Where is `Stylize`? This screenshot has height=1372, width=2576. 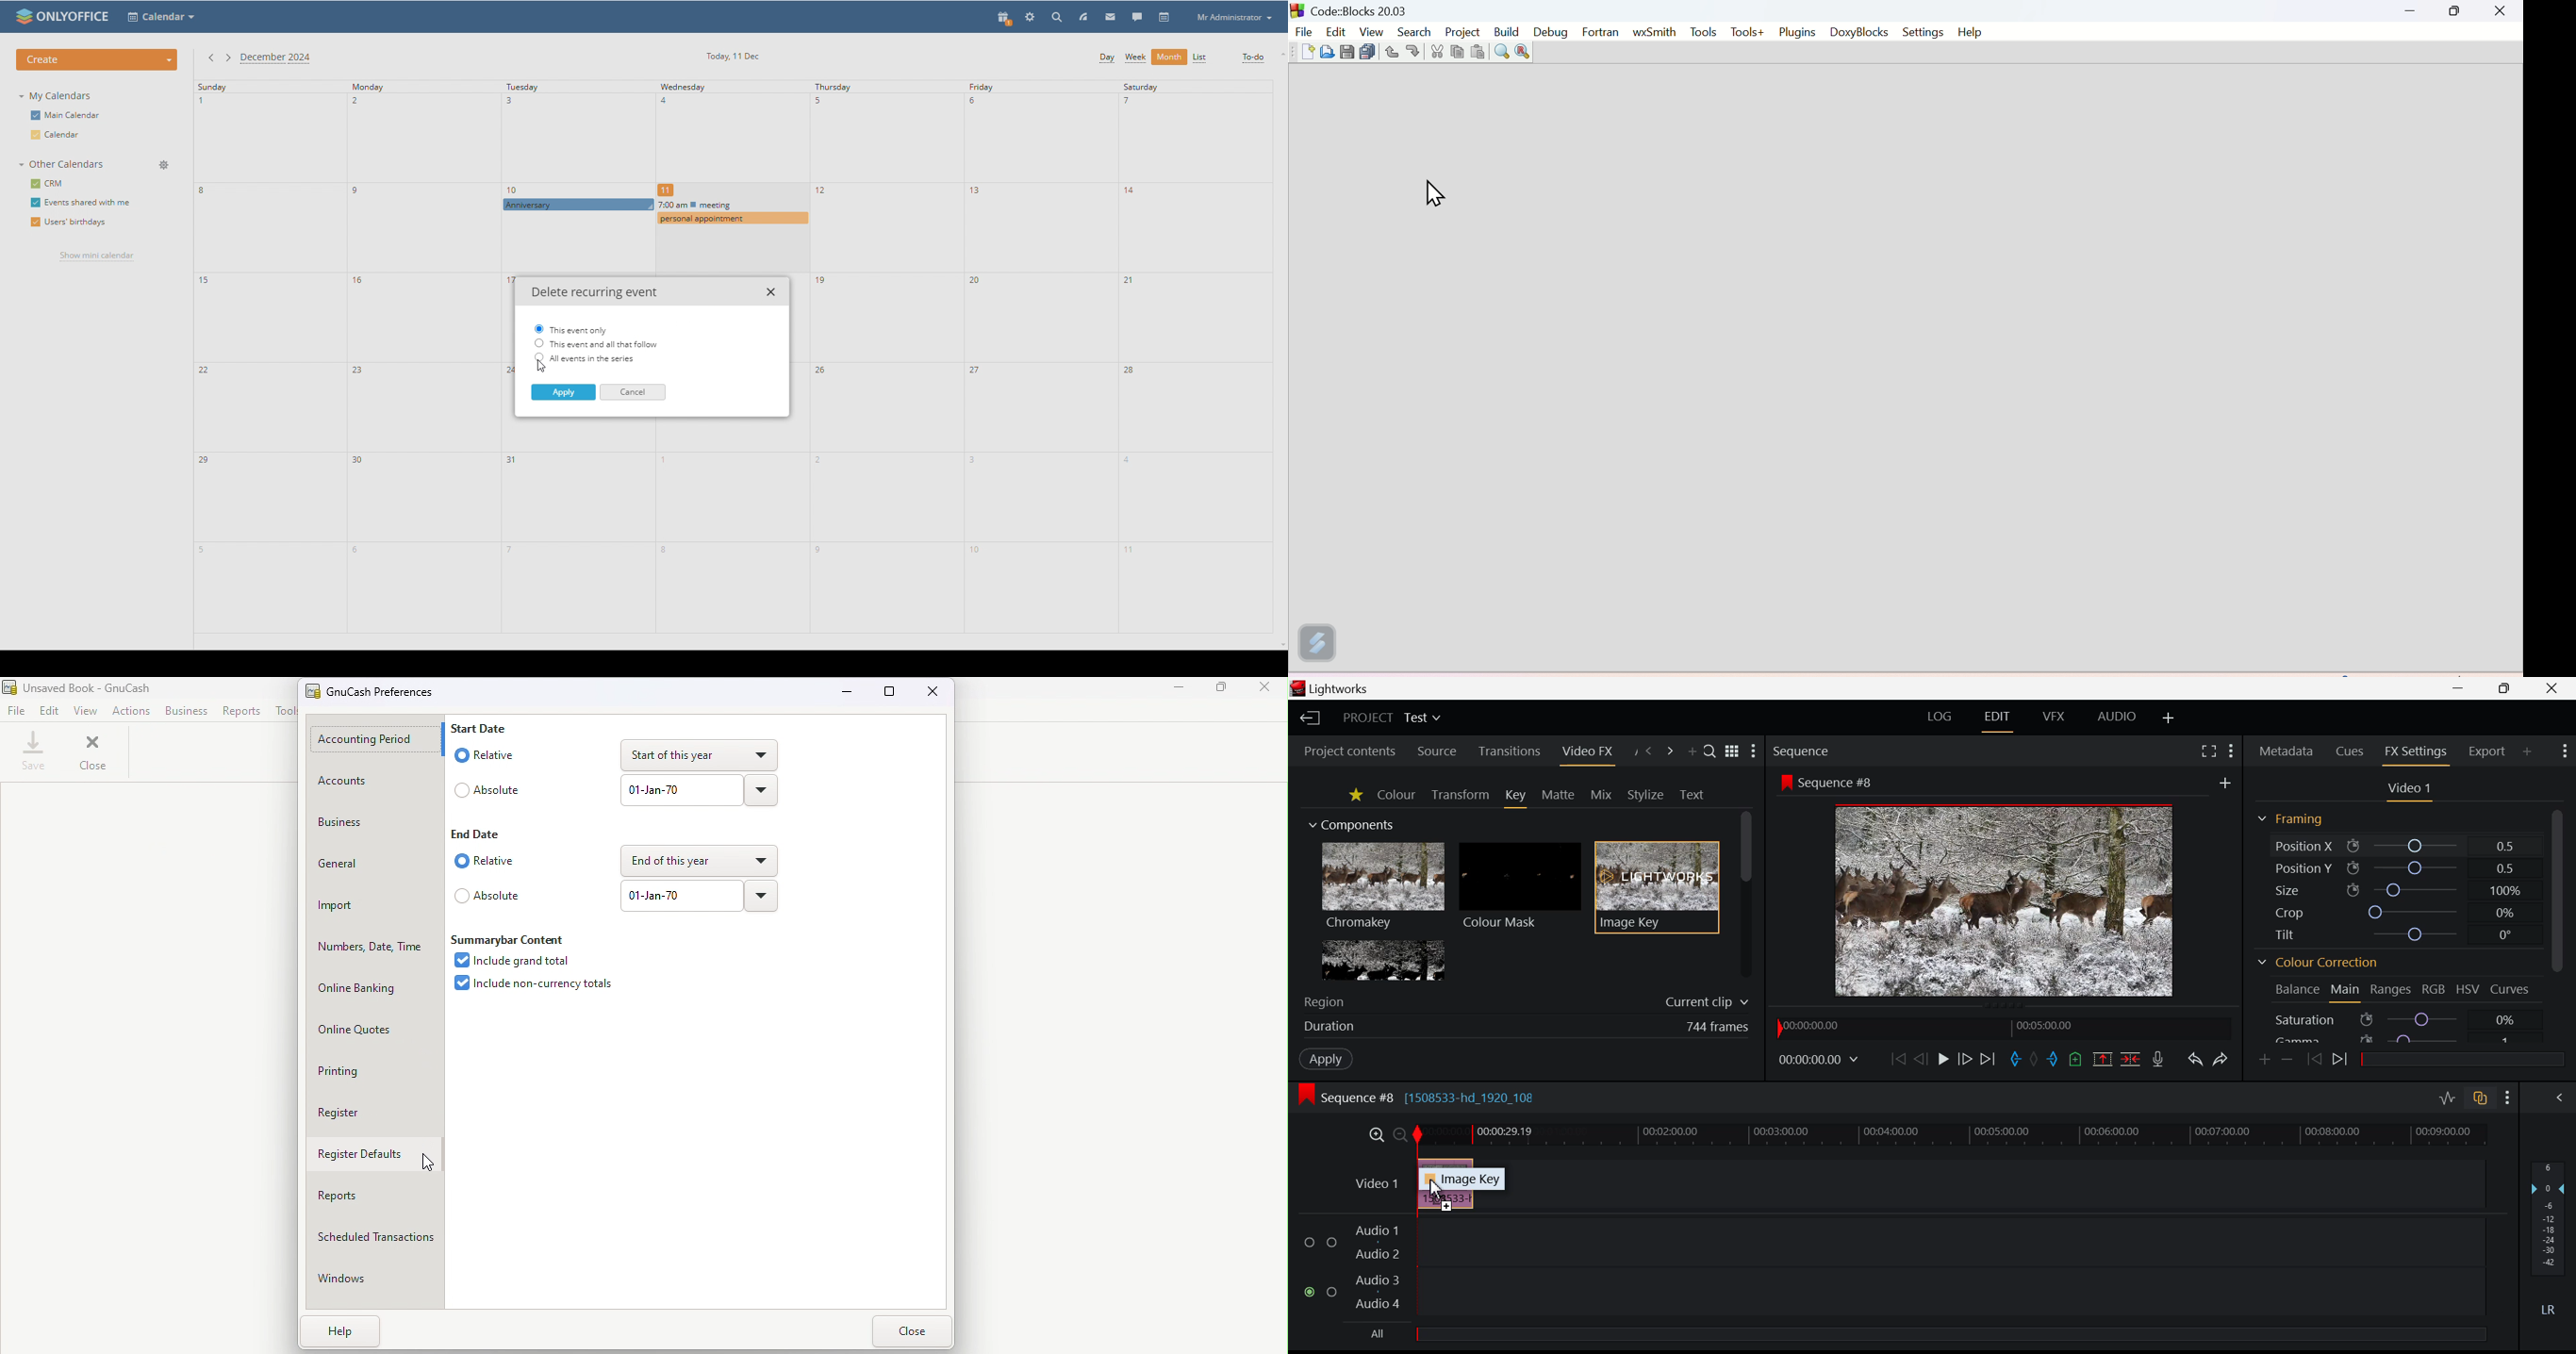
Stylize is located at coordinates (1645, 794).